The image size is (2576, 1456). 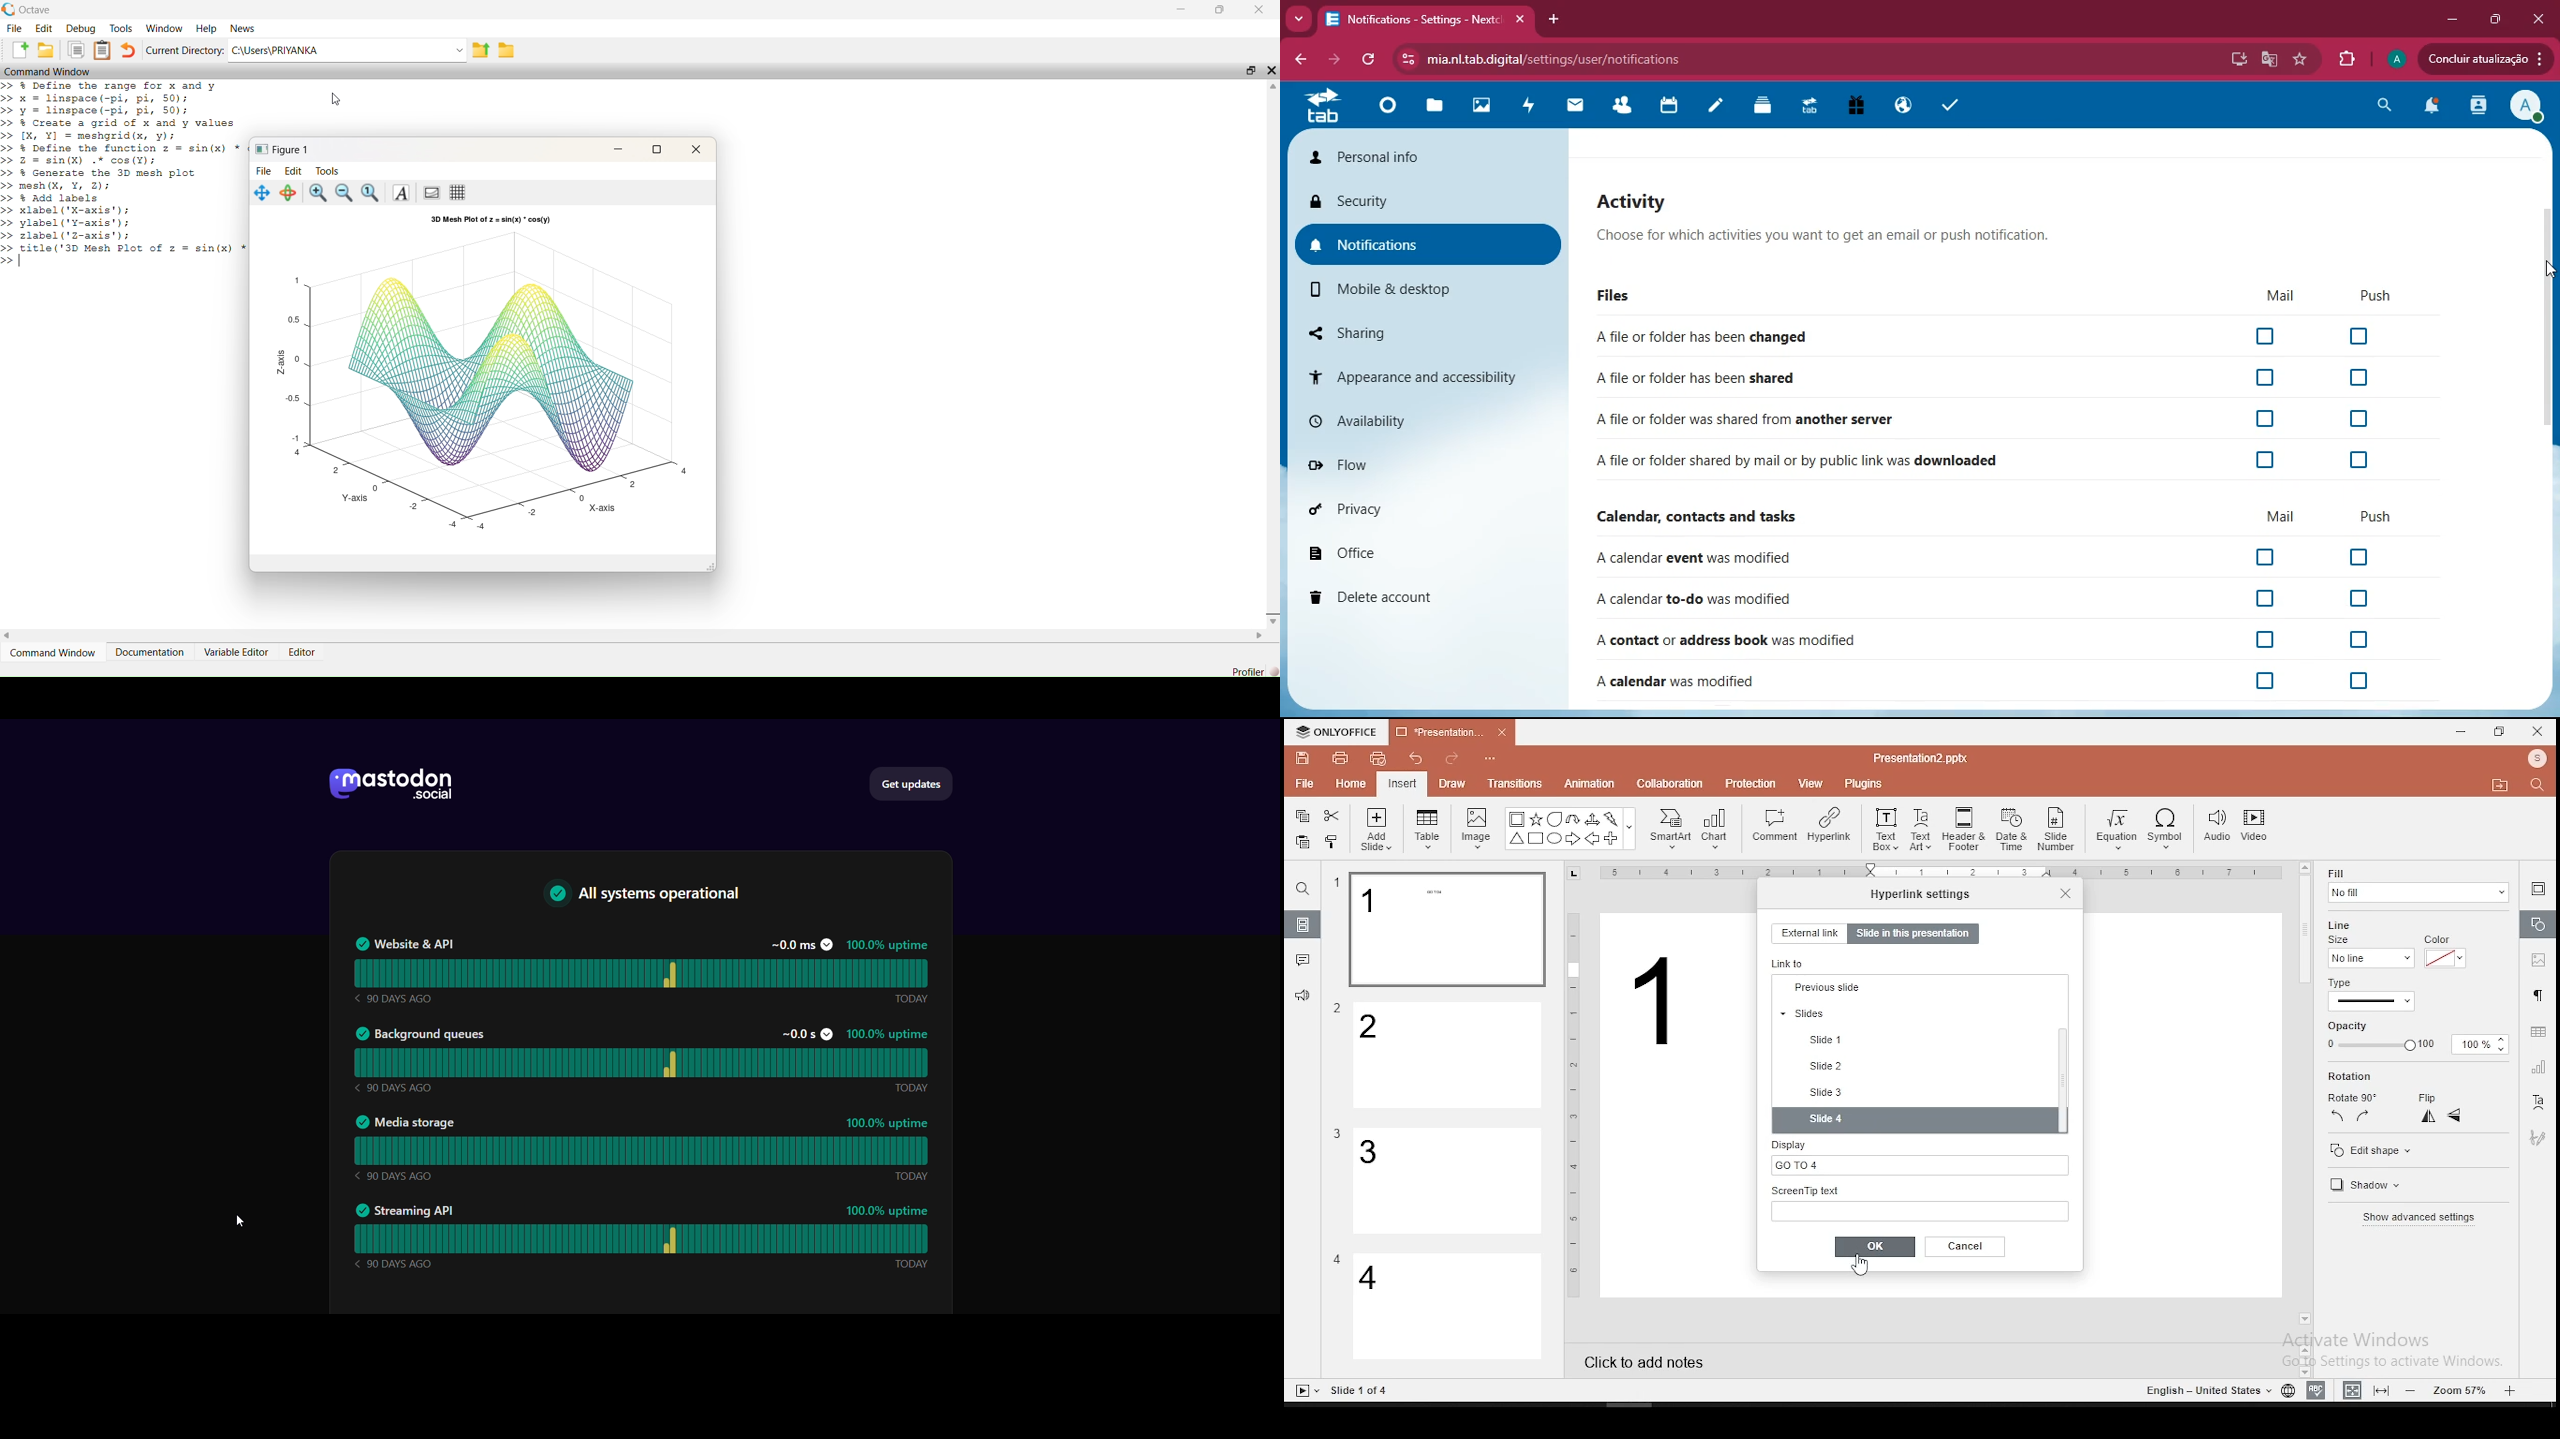 What do you see at coordinates (1340, 732) in the screenshot?
I see `icon` at bounding box center [1340, 732].